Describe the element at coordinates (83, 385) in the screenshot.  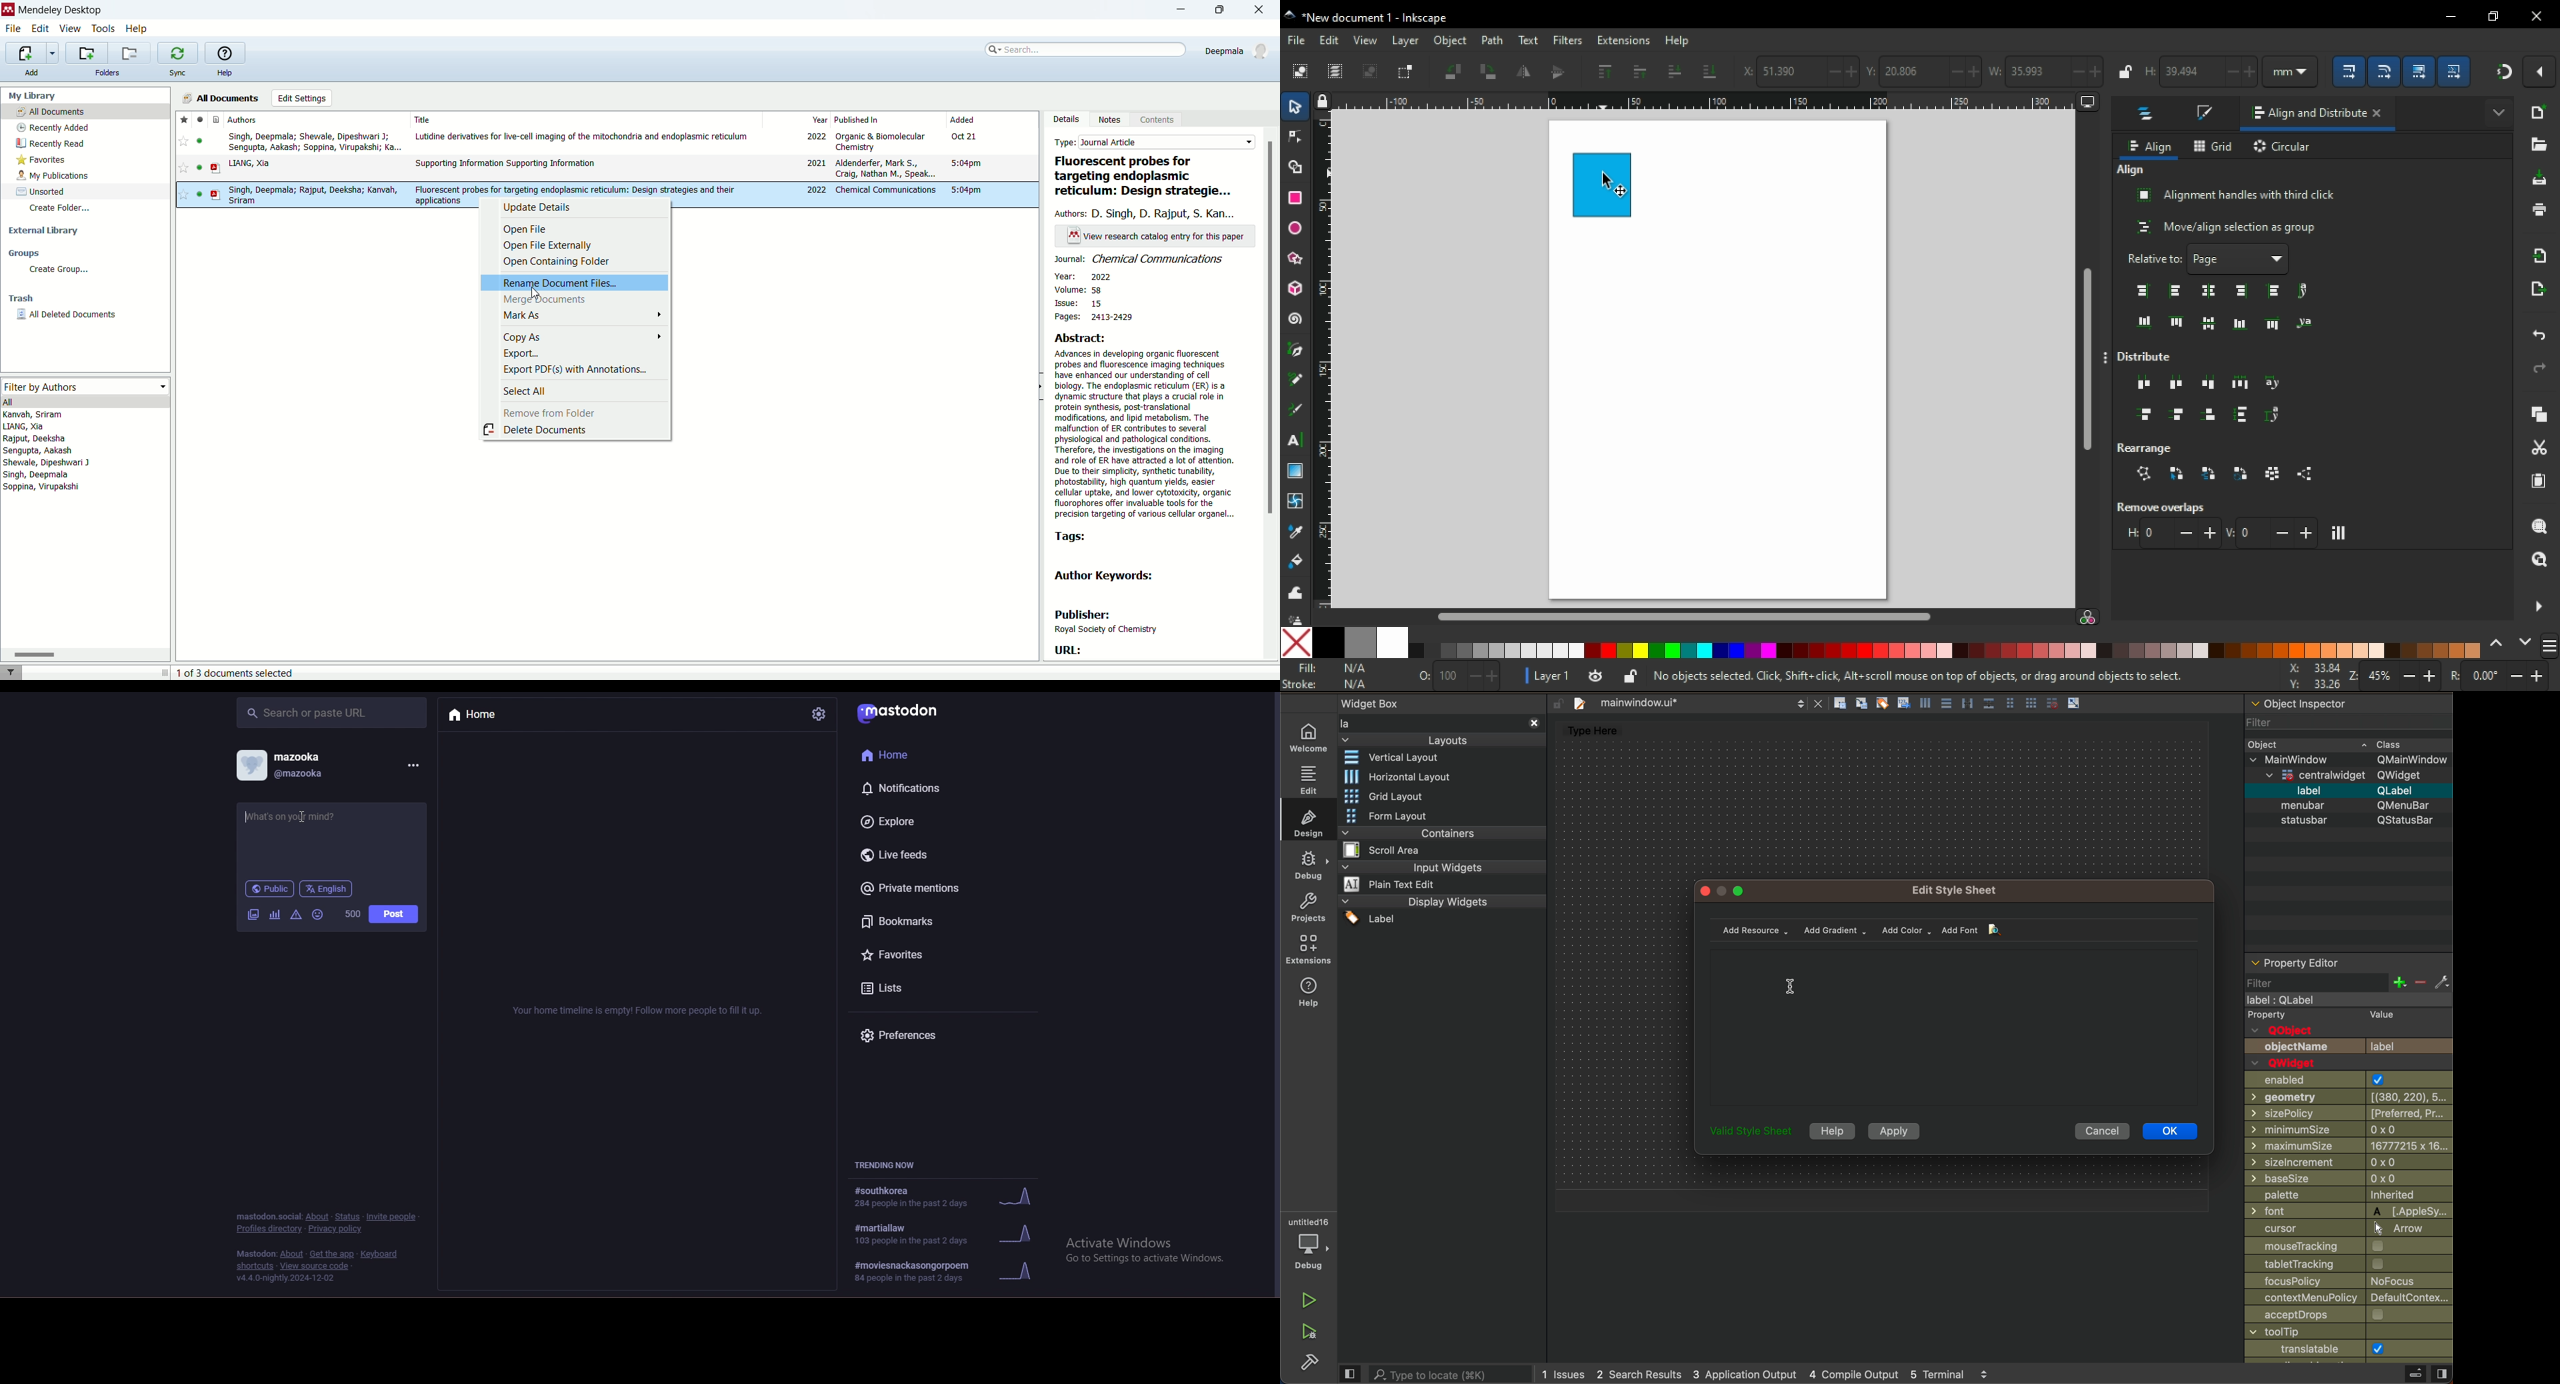
I see `filter by authors` at that location.